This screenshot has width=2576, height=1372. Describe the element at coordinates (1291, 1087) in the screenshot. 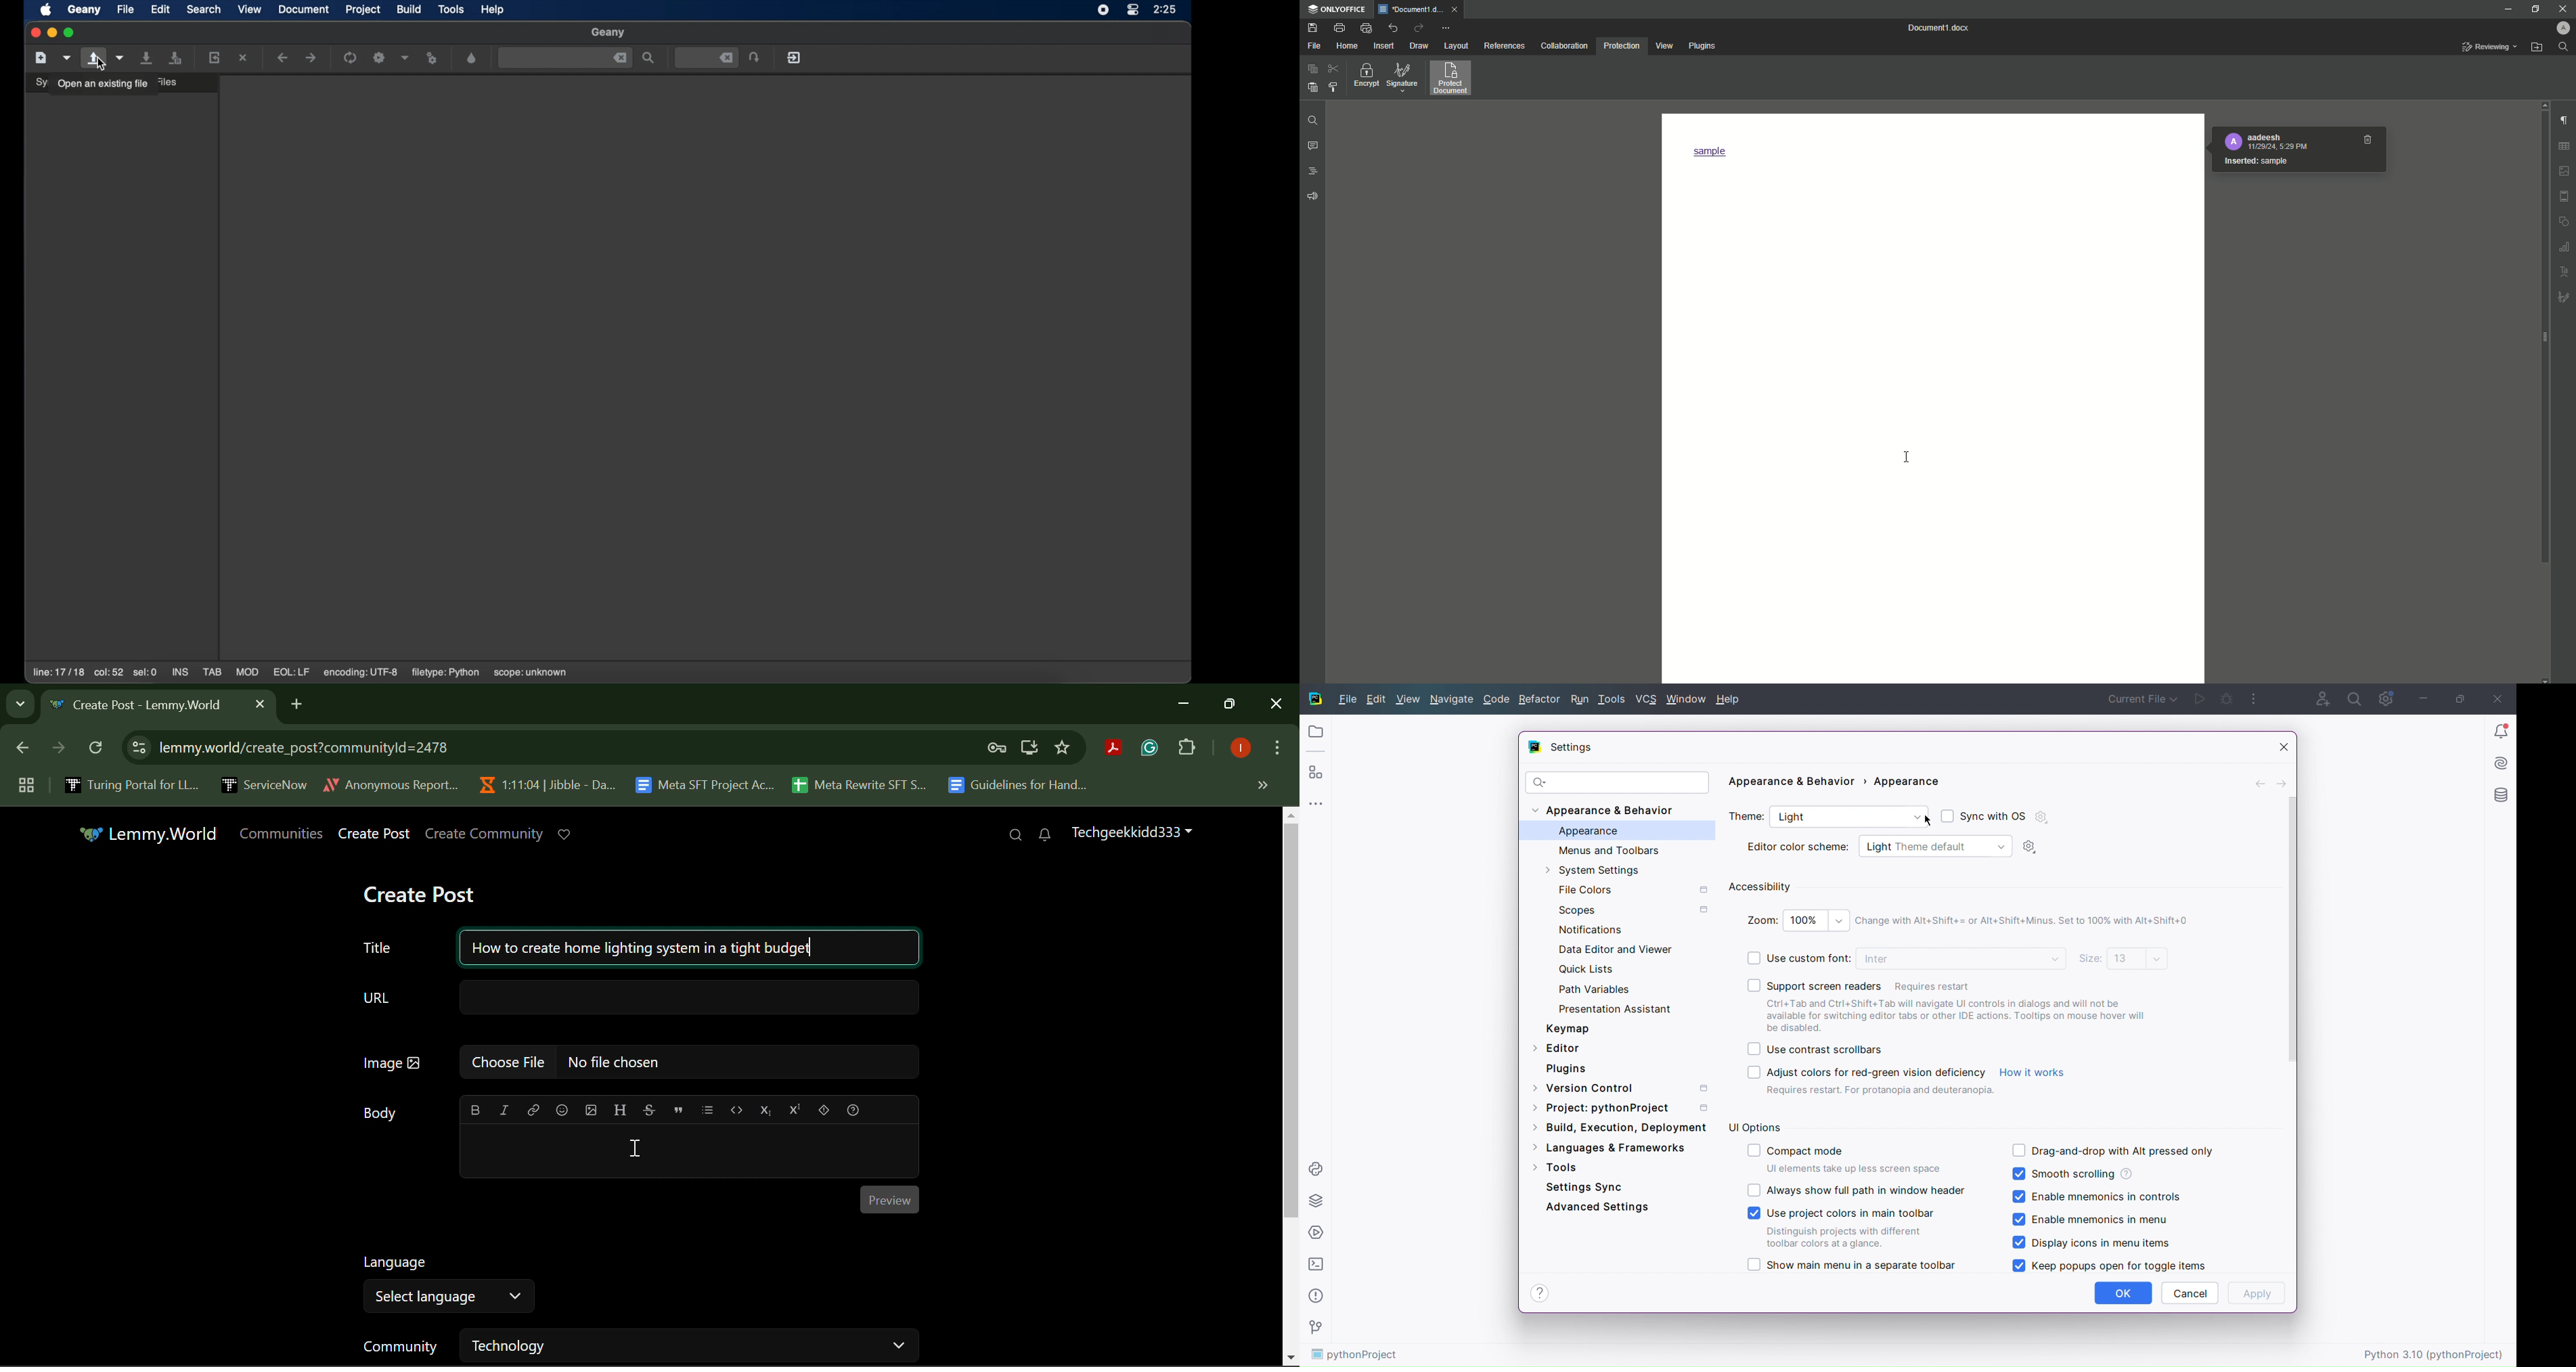

I see `Vertical Scroll Bar` at that location.